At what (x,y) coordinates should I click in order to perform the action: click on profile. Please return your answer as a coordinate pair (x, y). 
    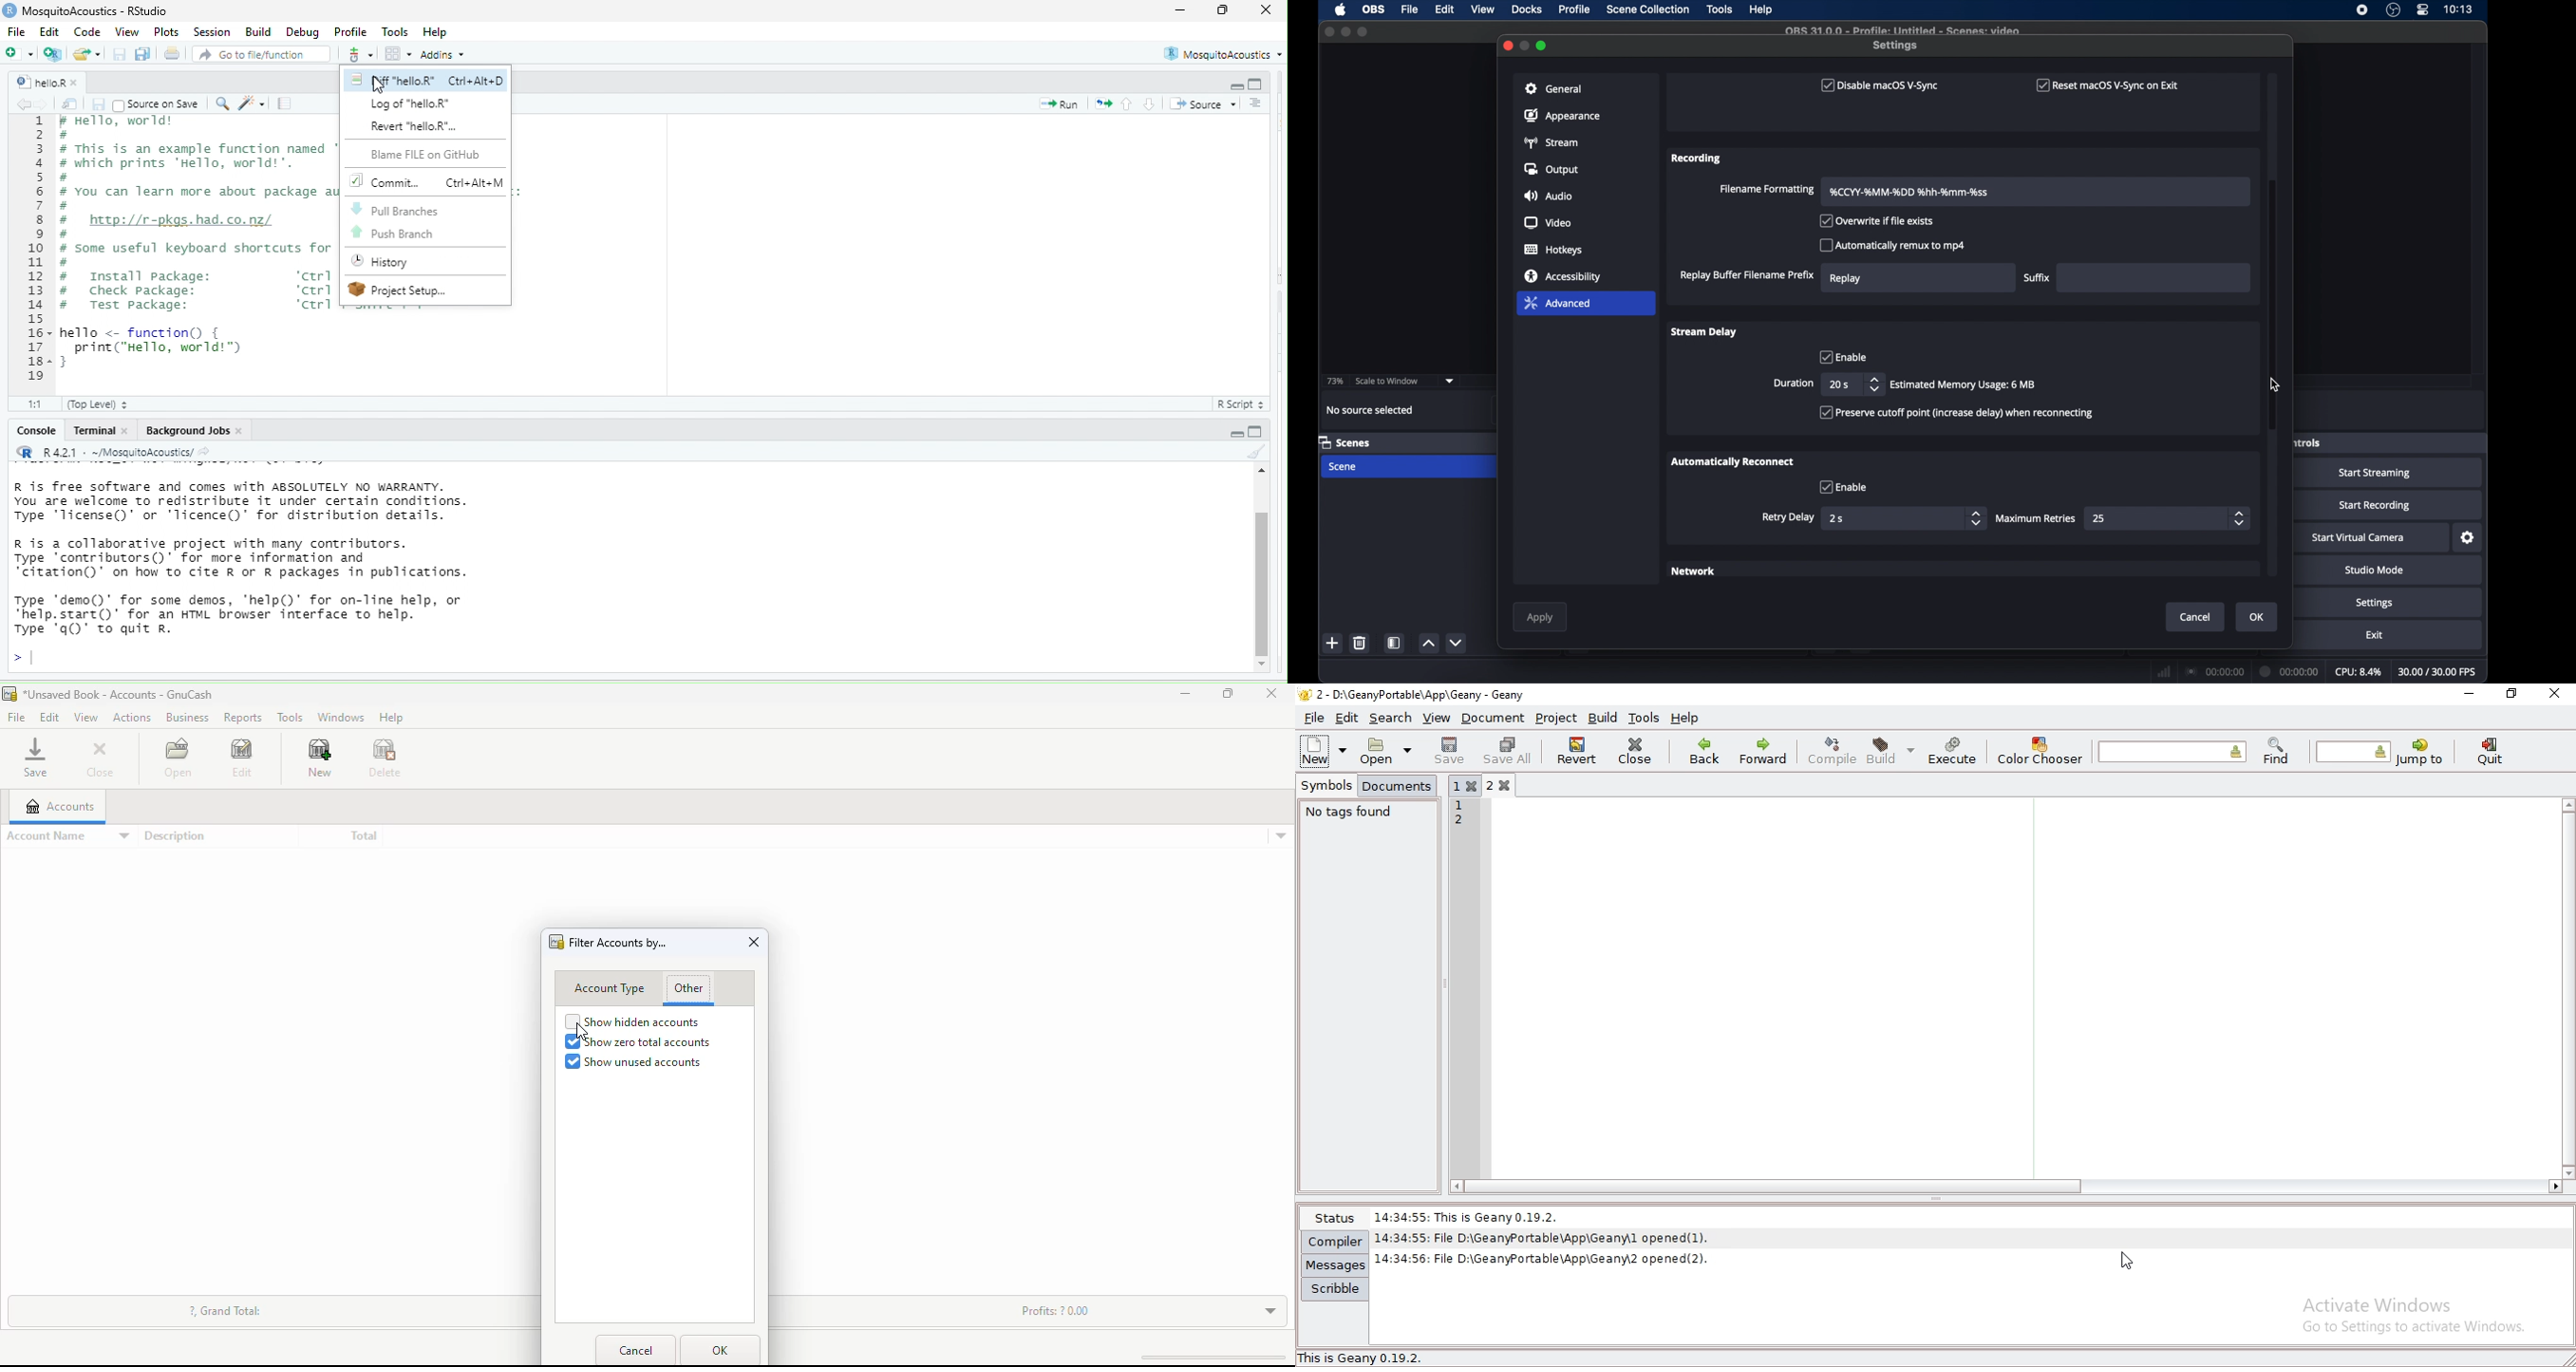
    Looking at the image, I should click on (1576, 9).